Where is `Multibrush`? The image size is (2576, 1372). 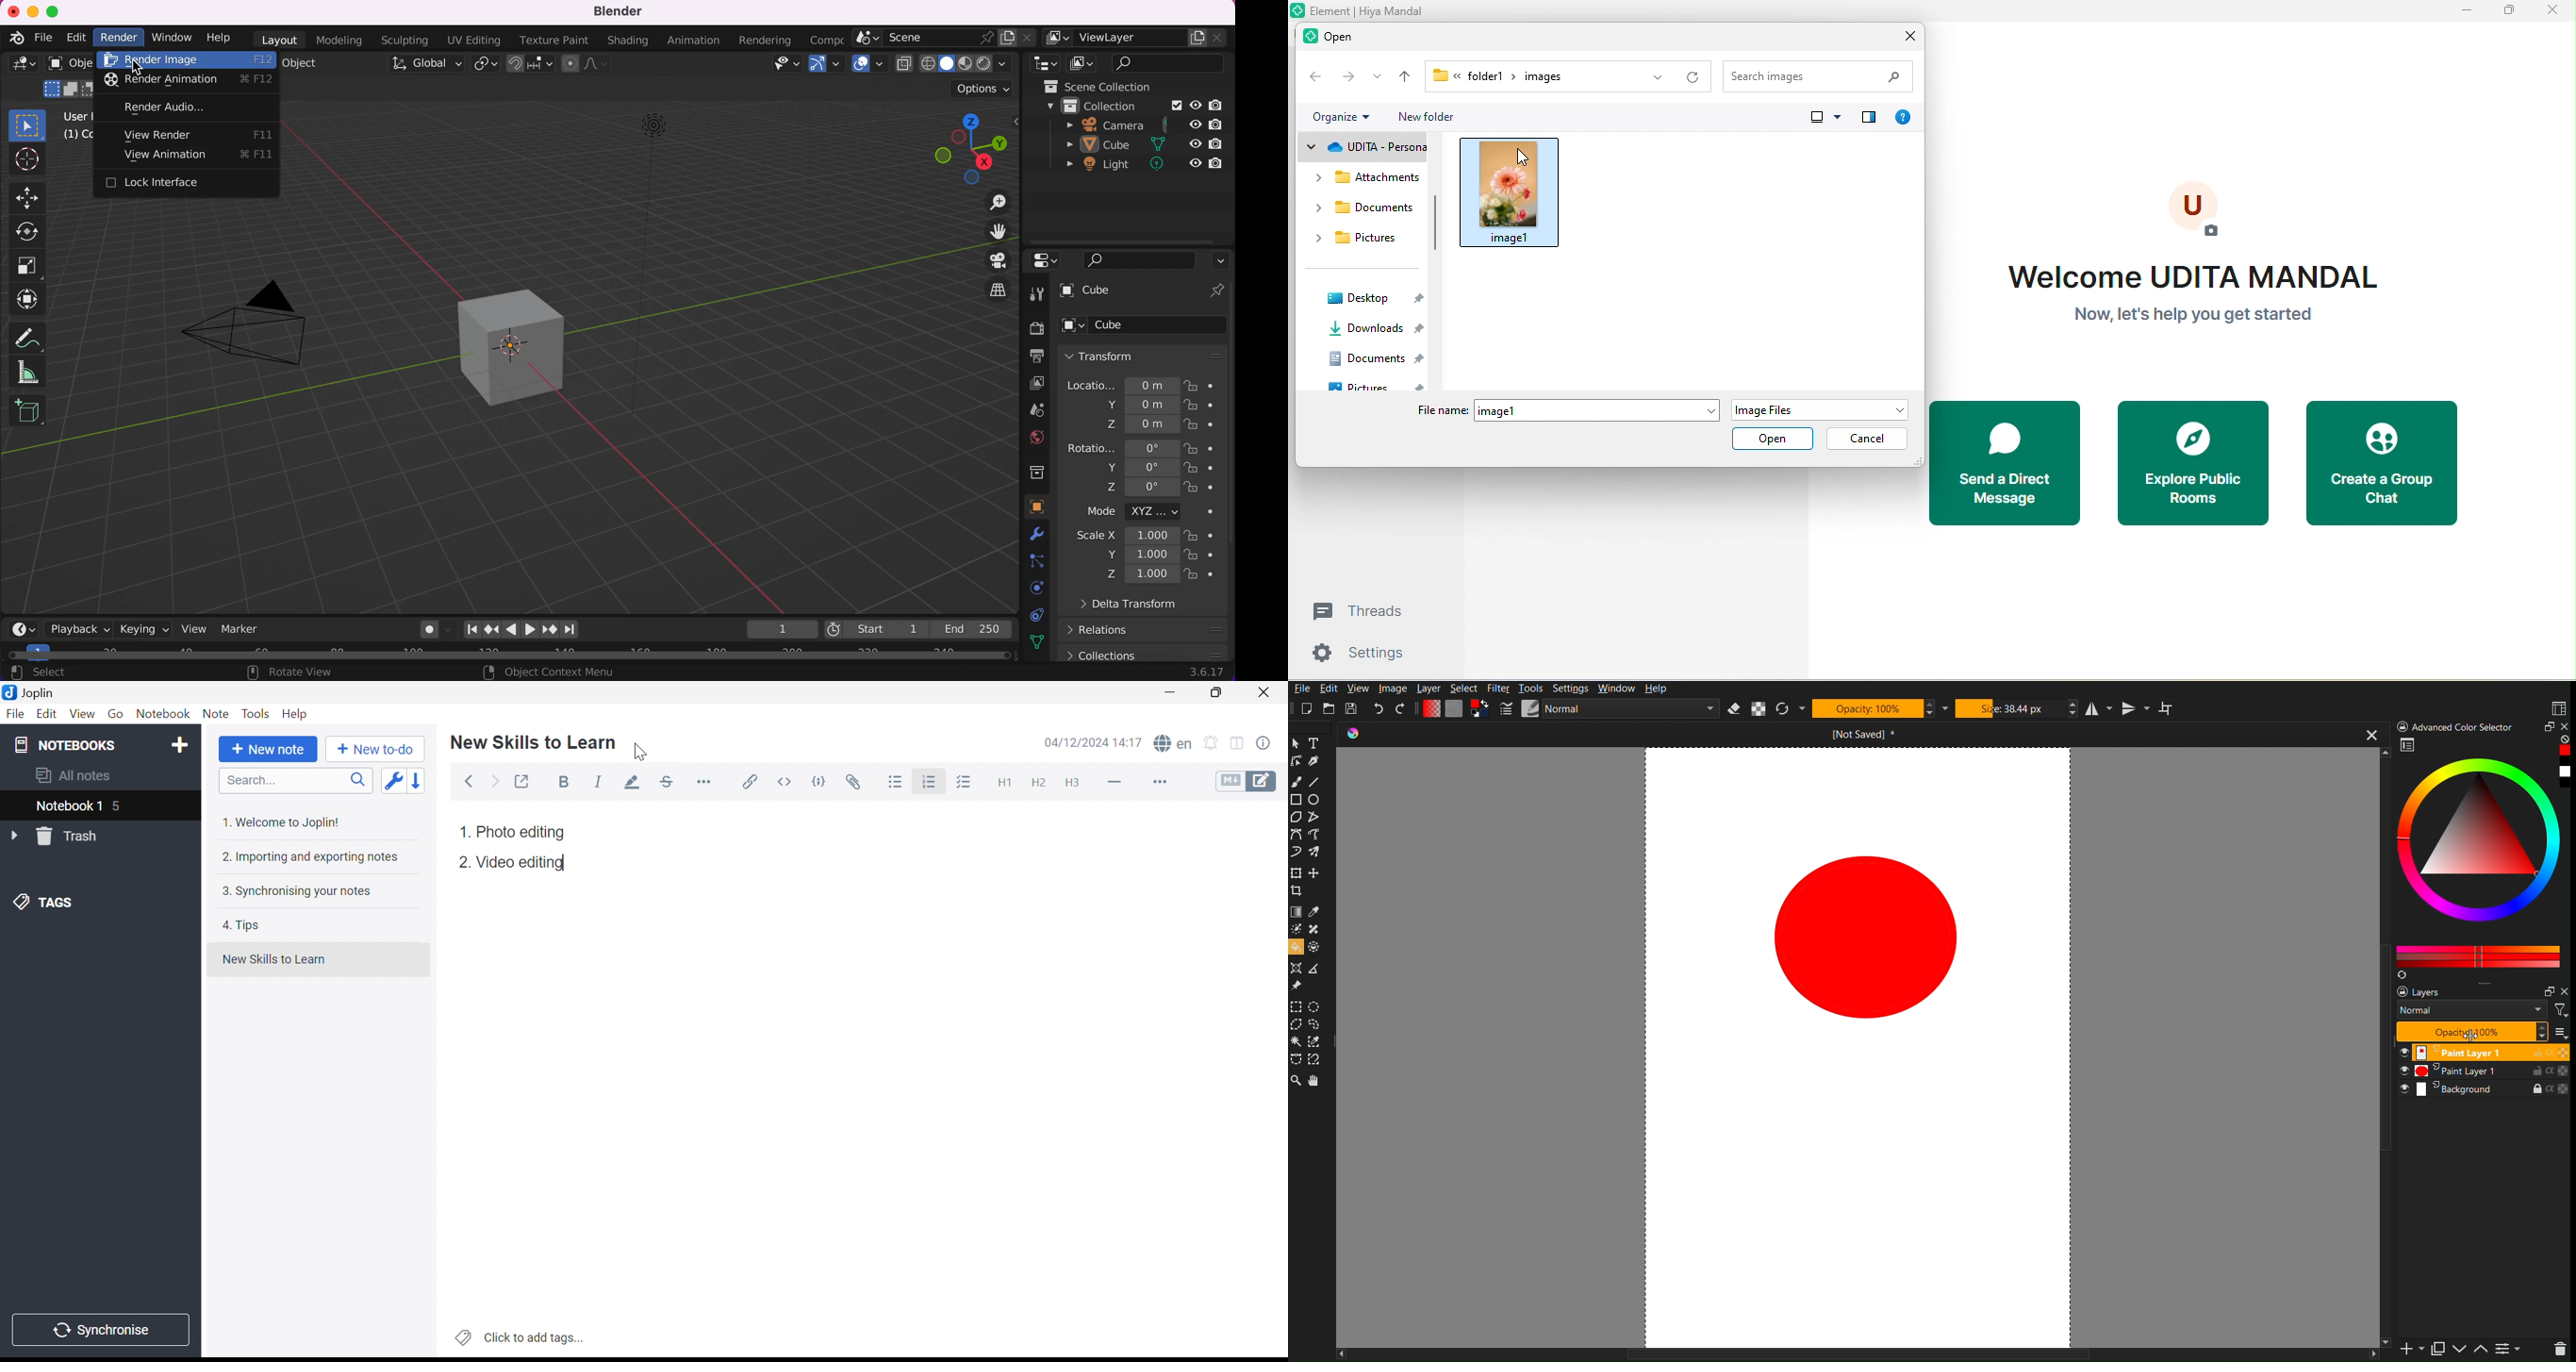 Multibrush is located at coordinates (1315, 852).